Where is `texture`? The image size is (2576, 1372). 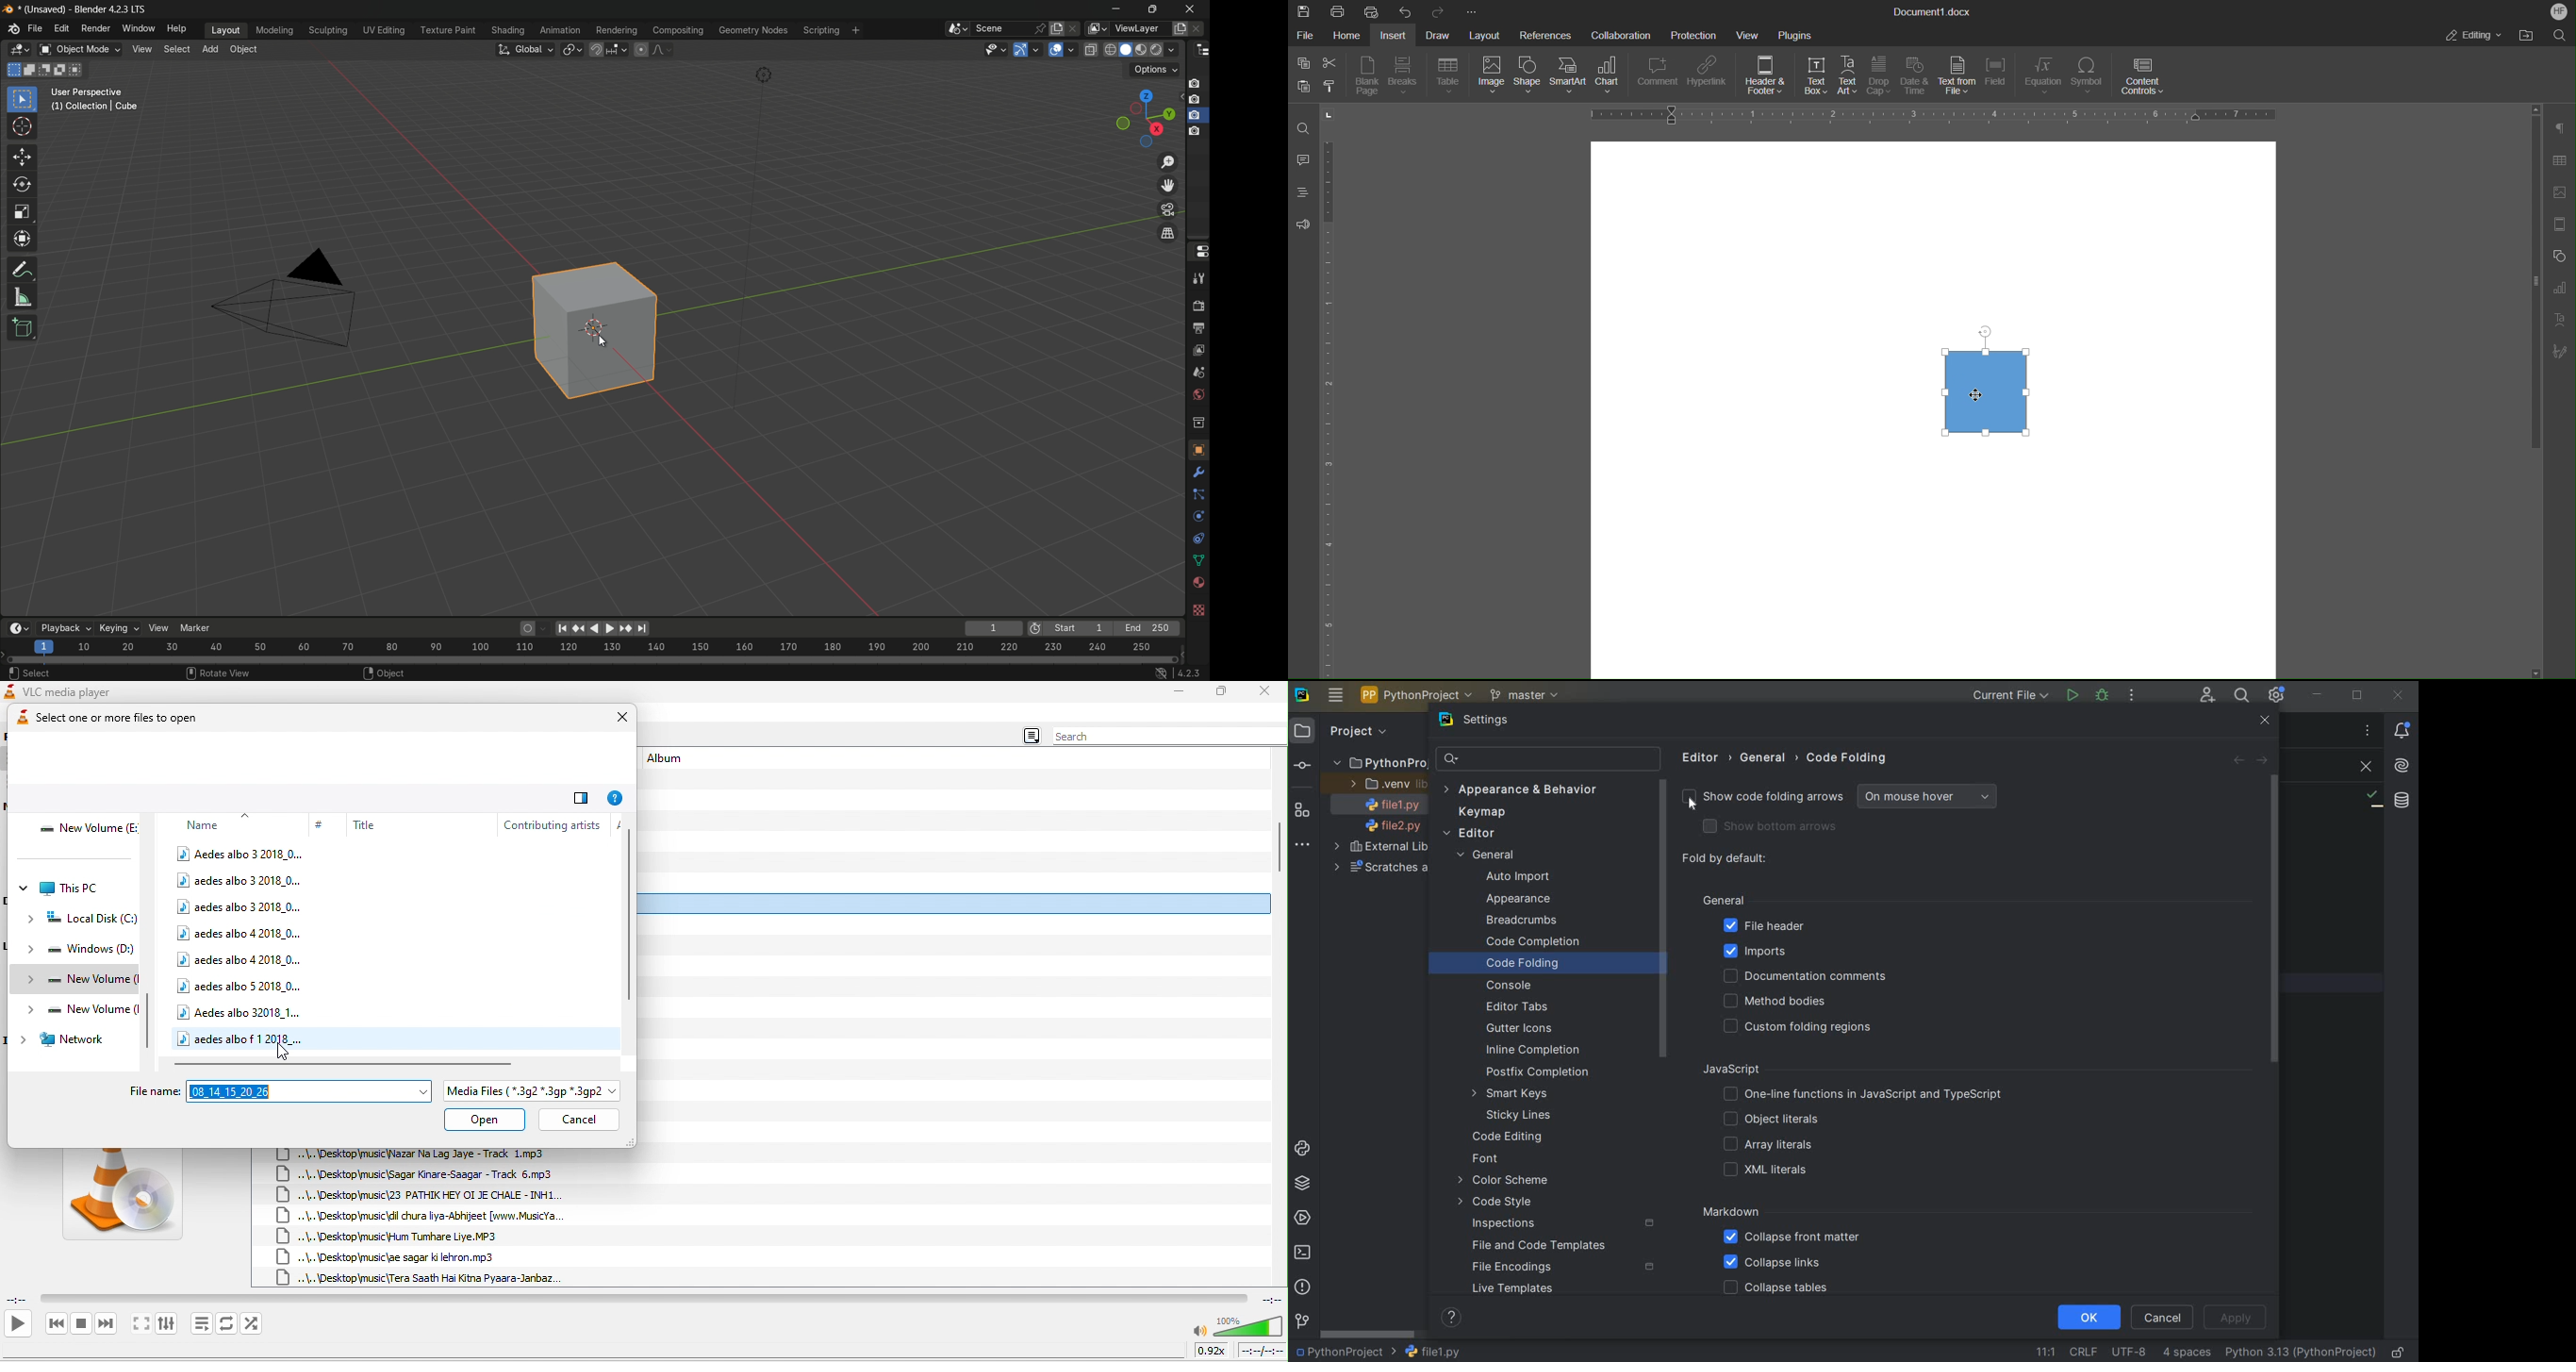
texture is located at coordinates (1199, 611).